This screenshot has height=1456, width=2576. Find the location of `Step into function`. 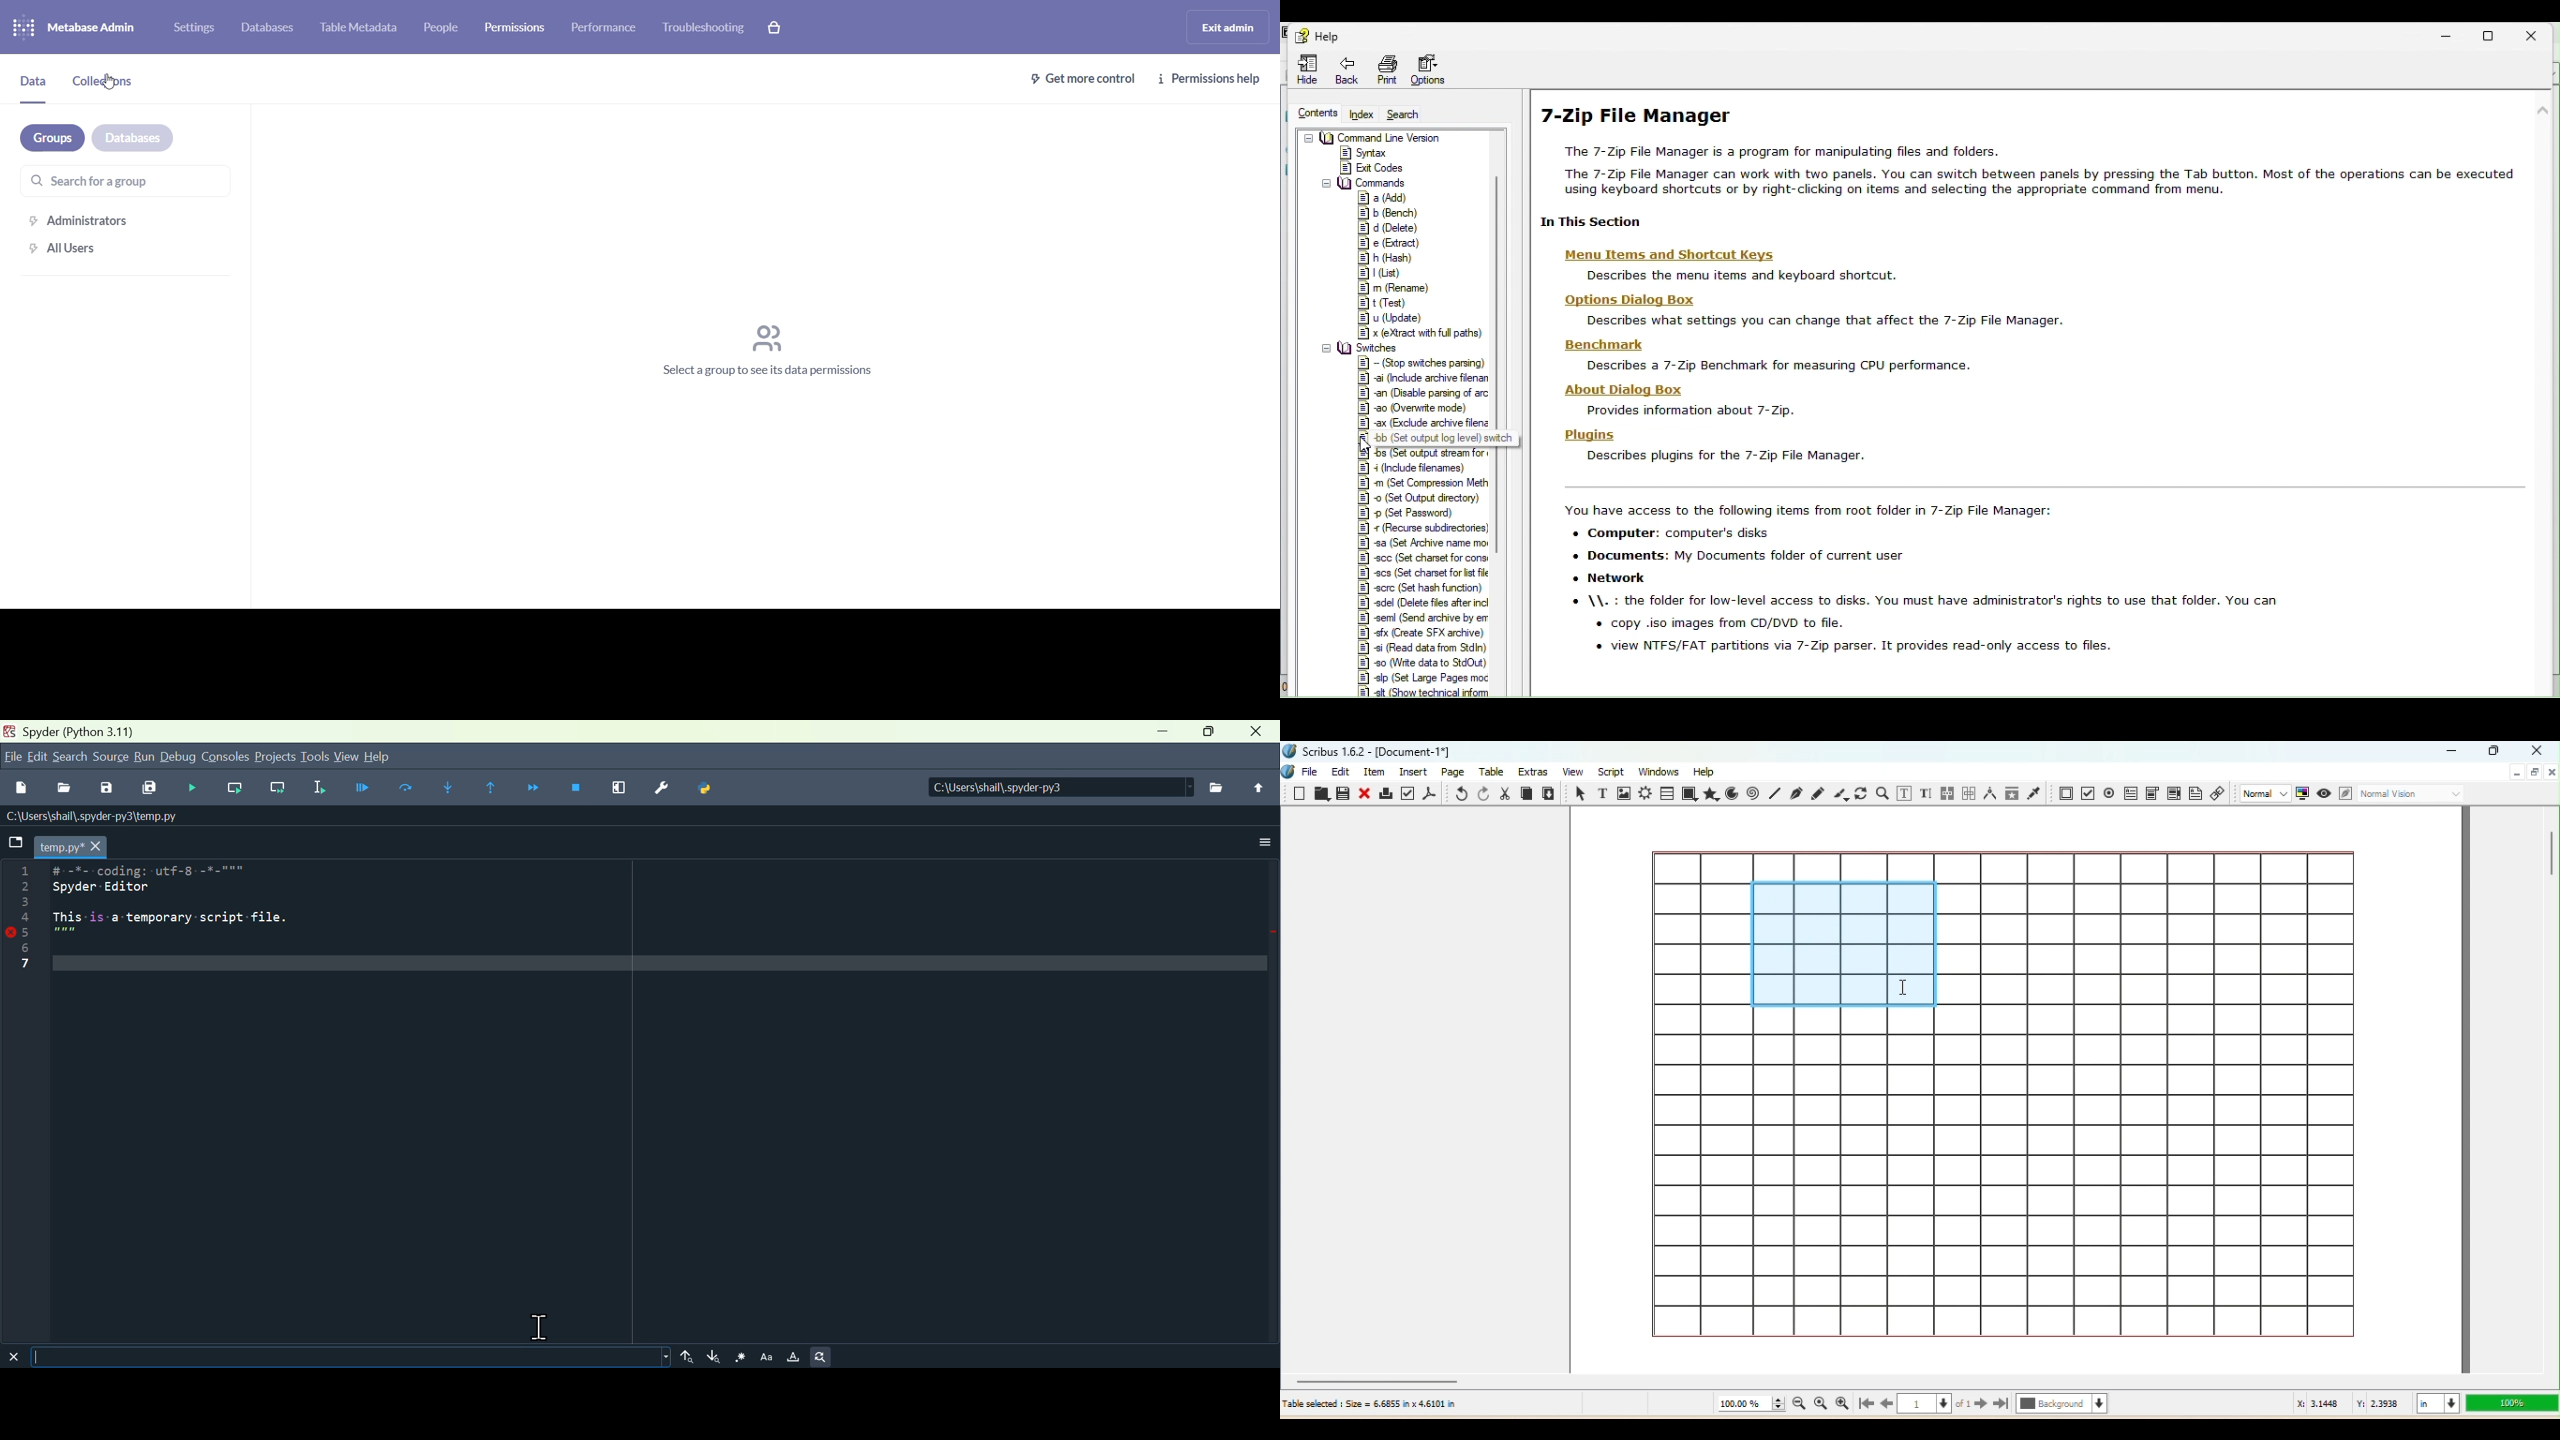

Step into function is located at coordinates (449, 789).